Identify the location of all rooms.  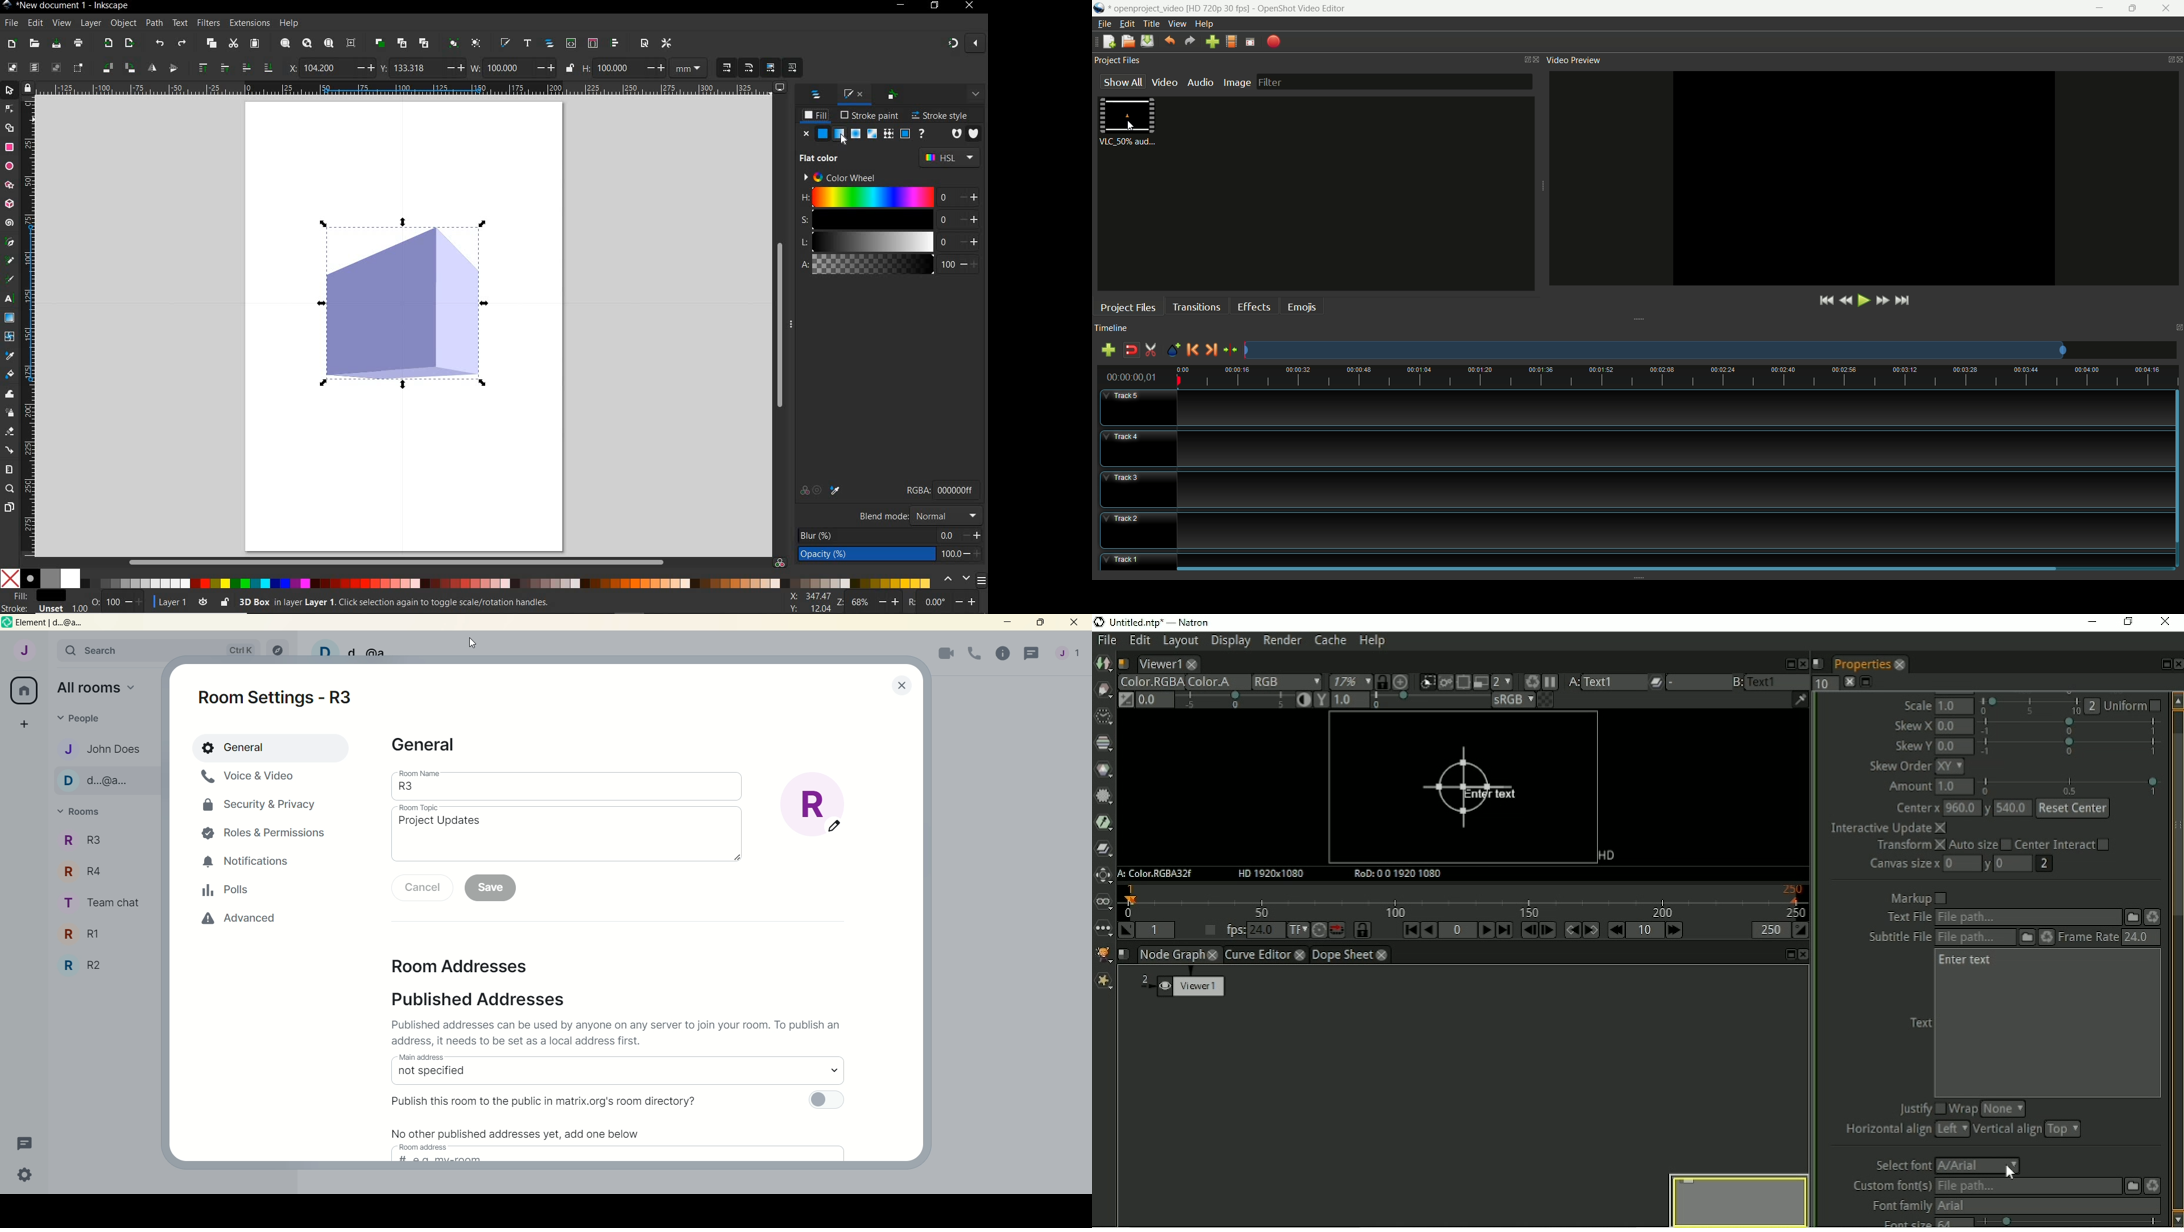
(101, 687).